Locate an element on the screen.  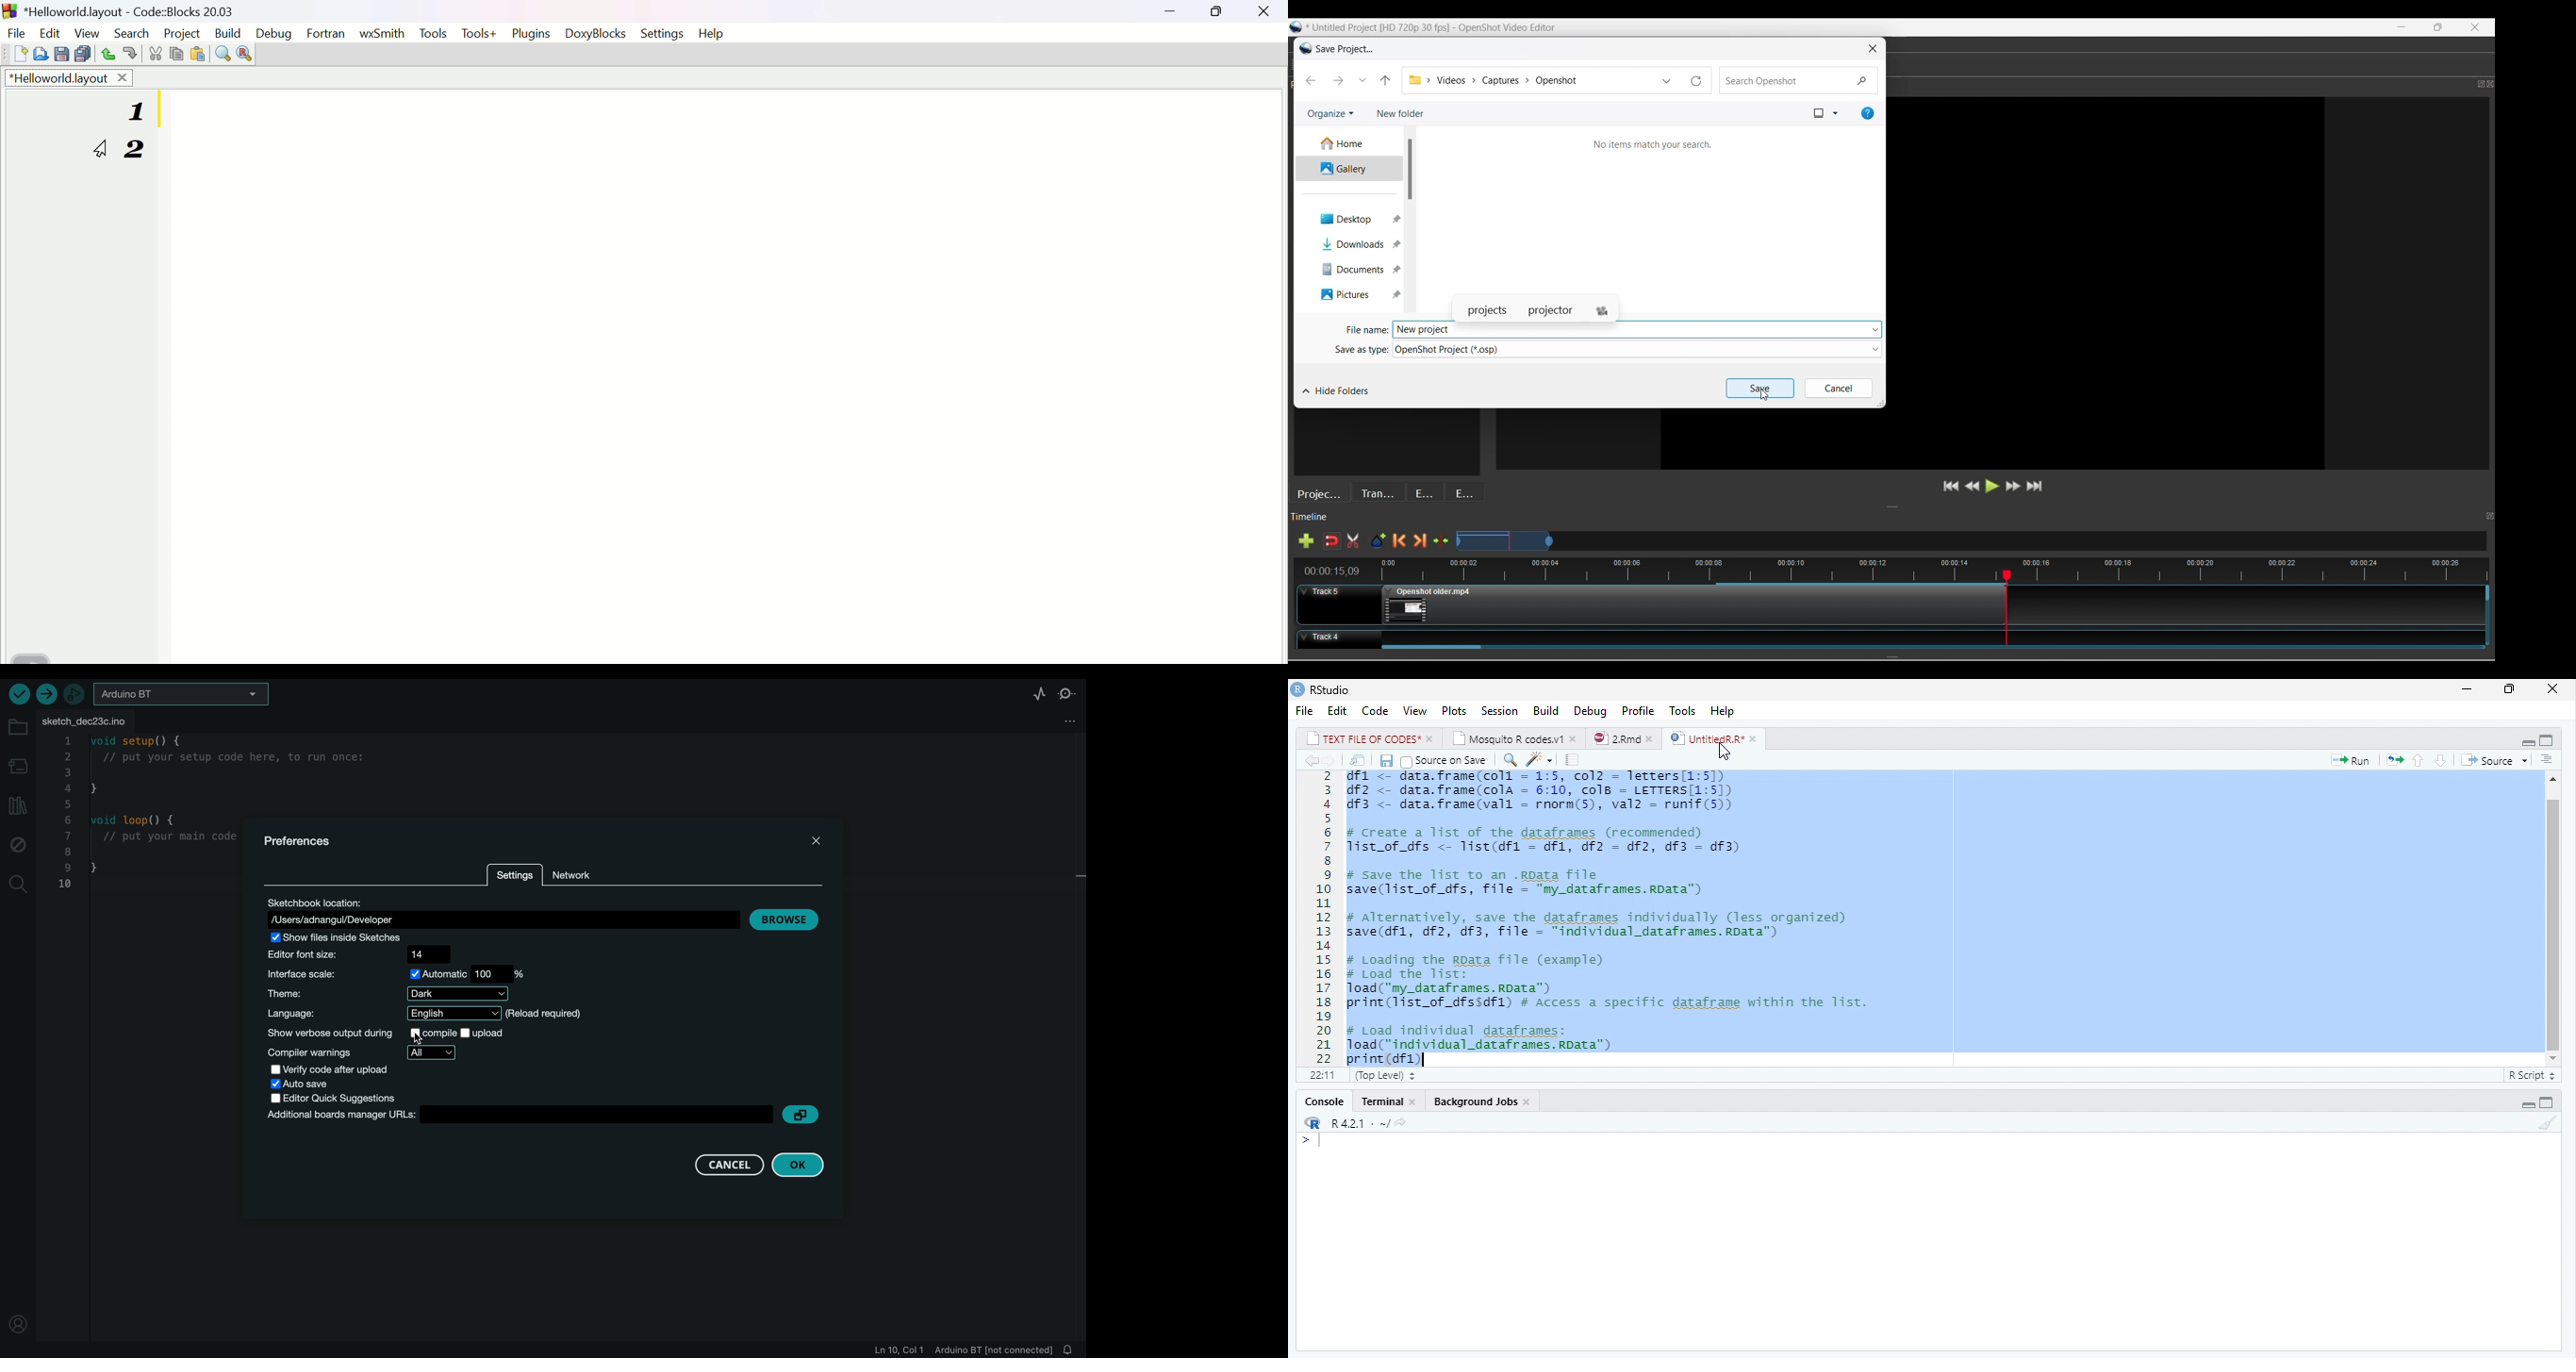
Console is located at coordinates (1323, 1101).